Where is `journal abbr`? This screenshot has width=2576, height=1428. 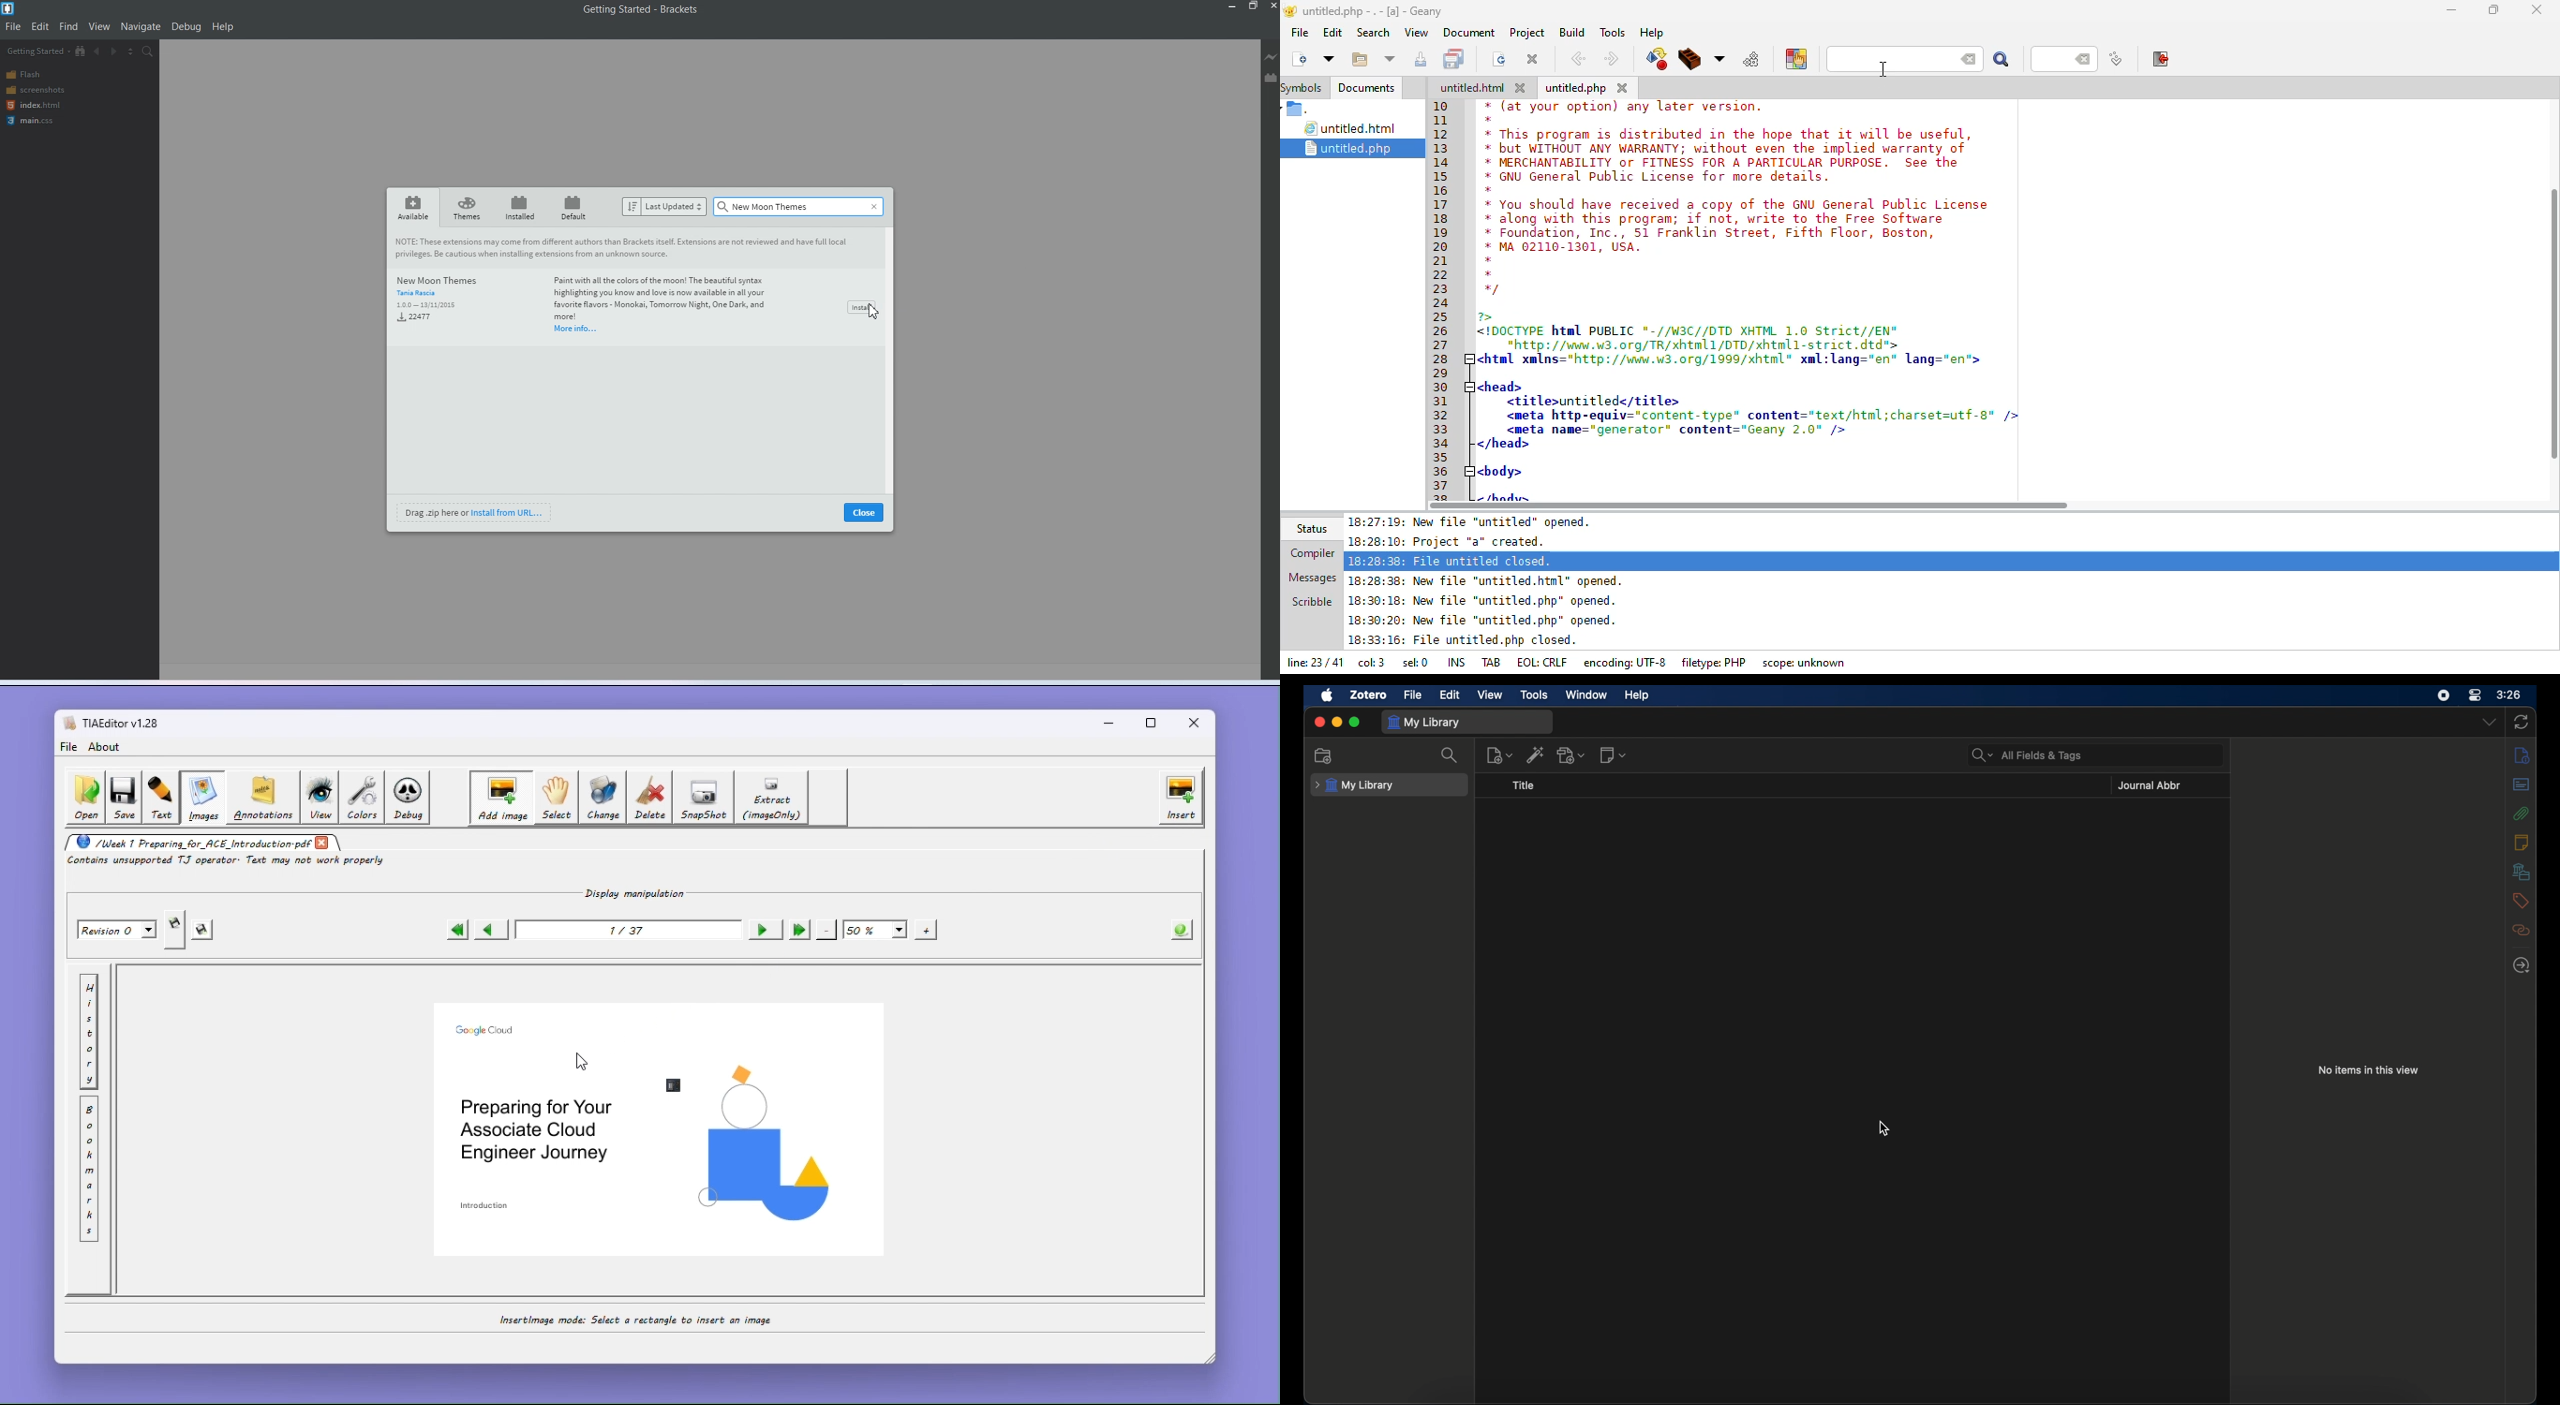 journal abbr is located at coordinates (2149, 786).